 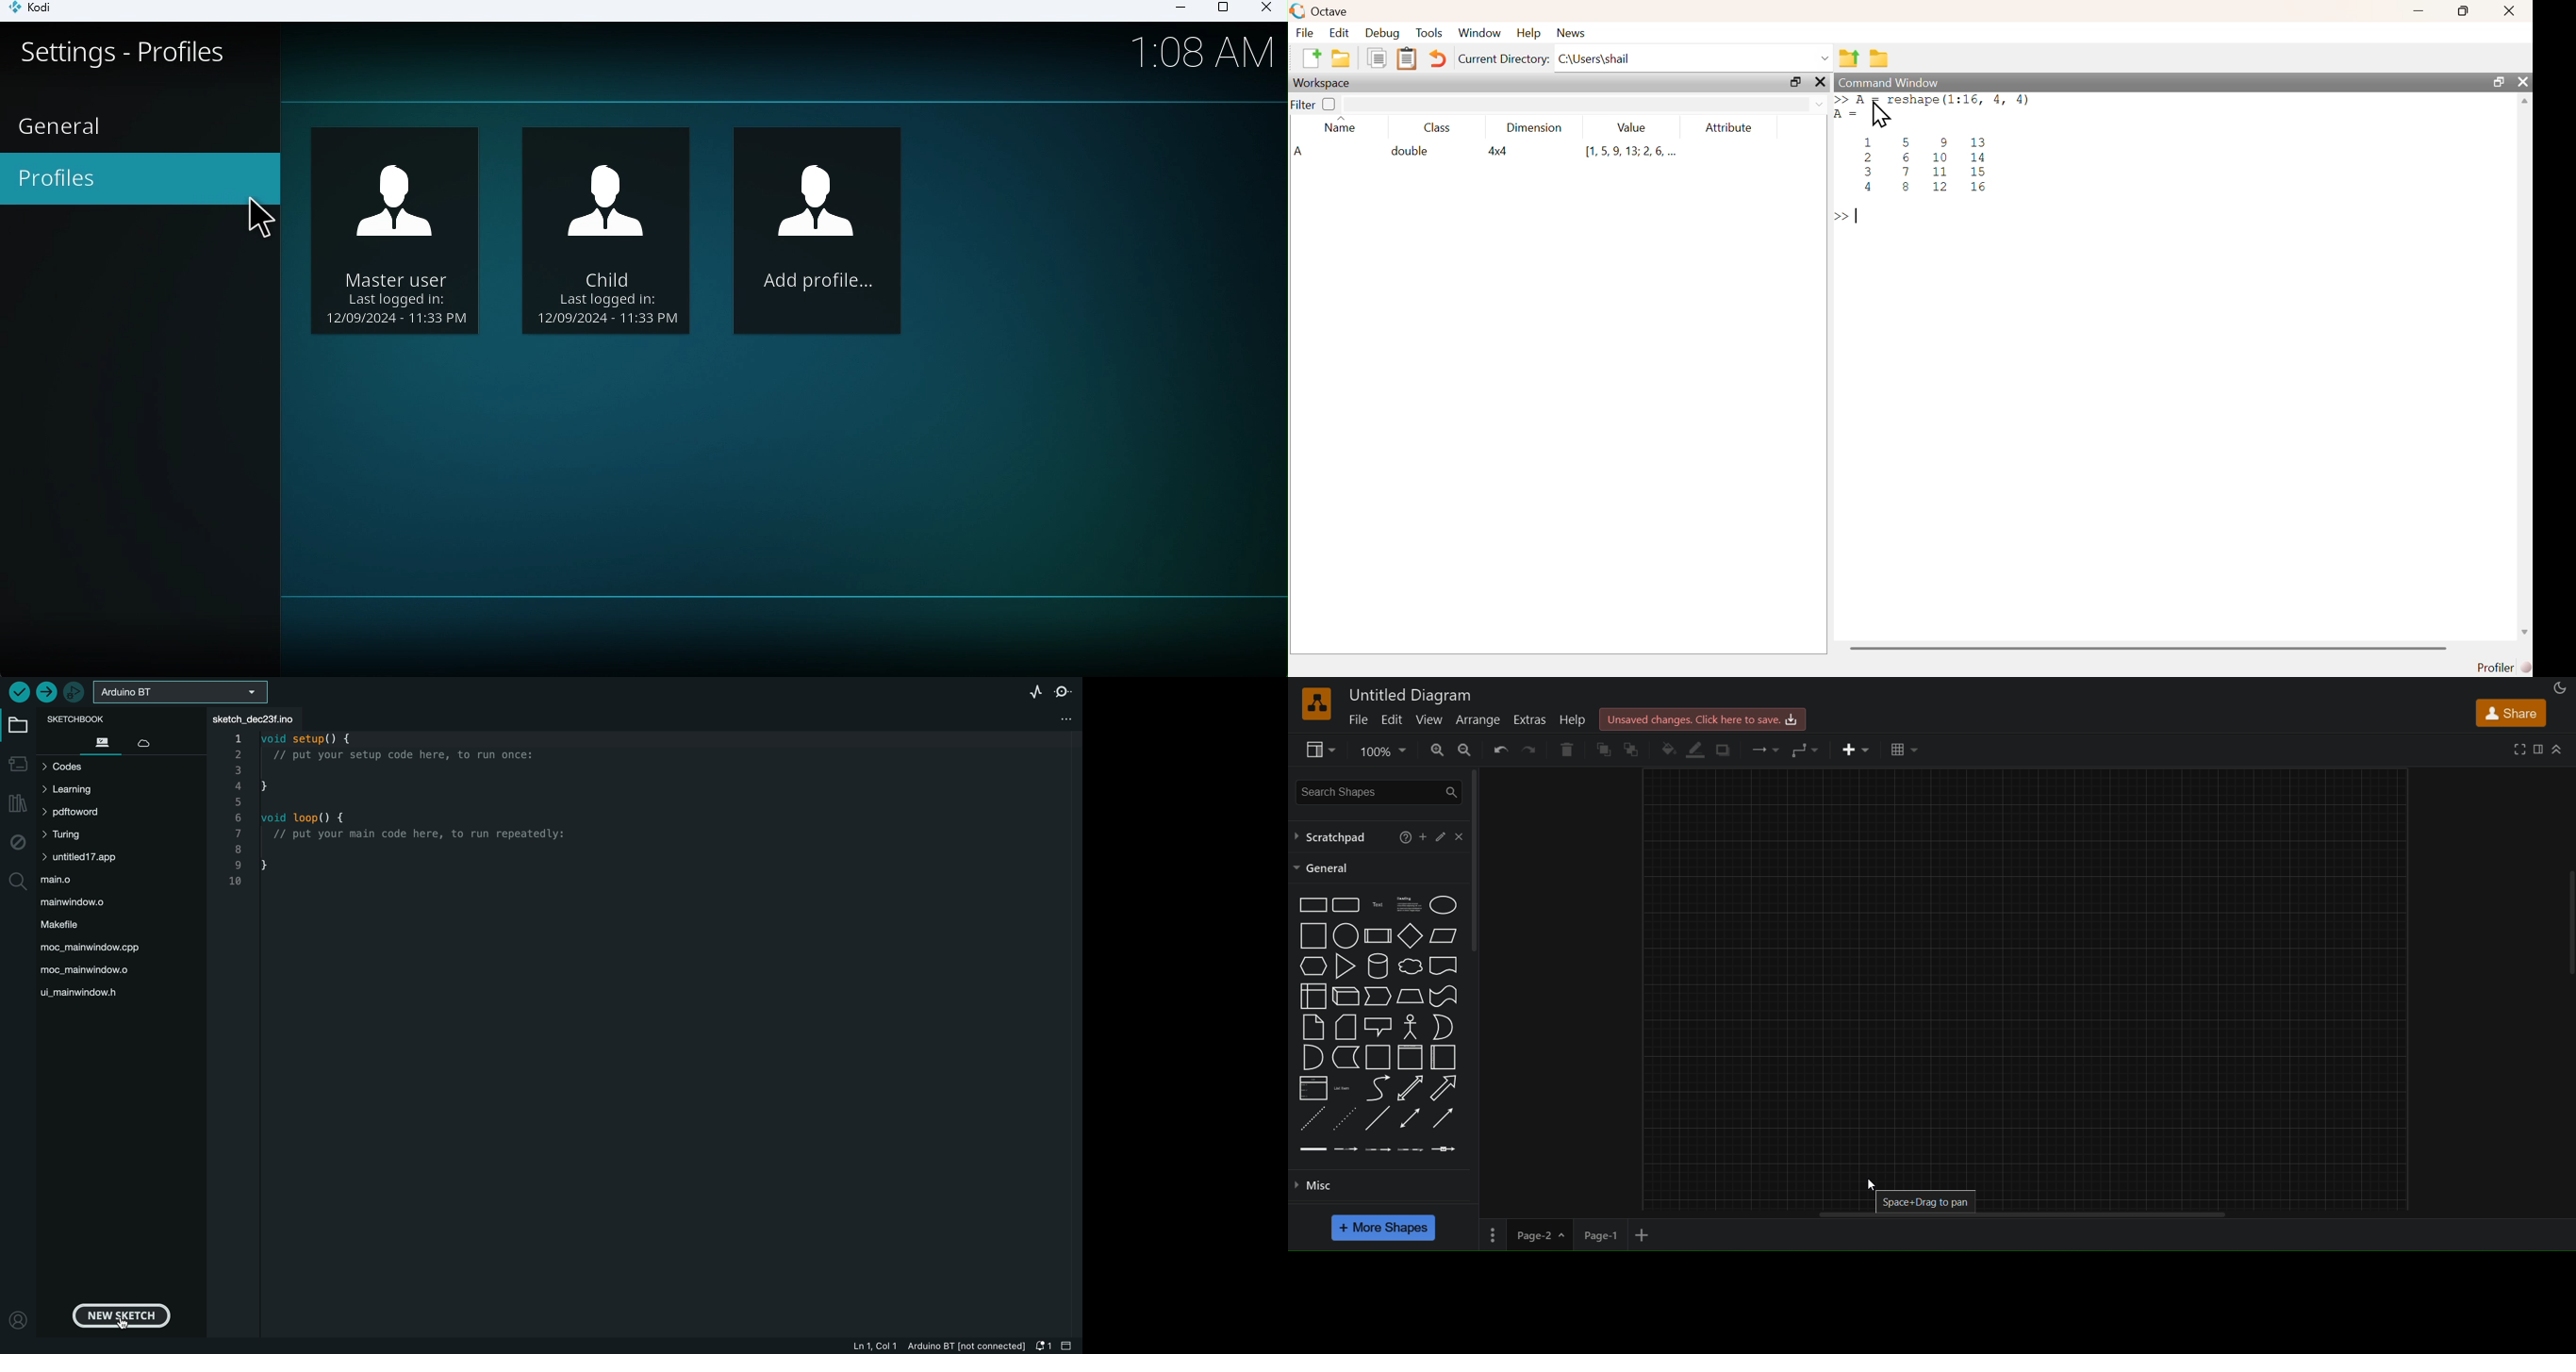 What do you see at coordinates (1344, 936) in the screenshot?
I see `circle` at bounding box center [1344, 936].